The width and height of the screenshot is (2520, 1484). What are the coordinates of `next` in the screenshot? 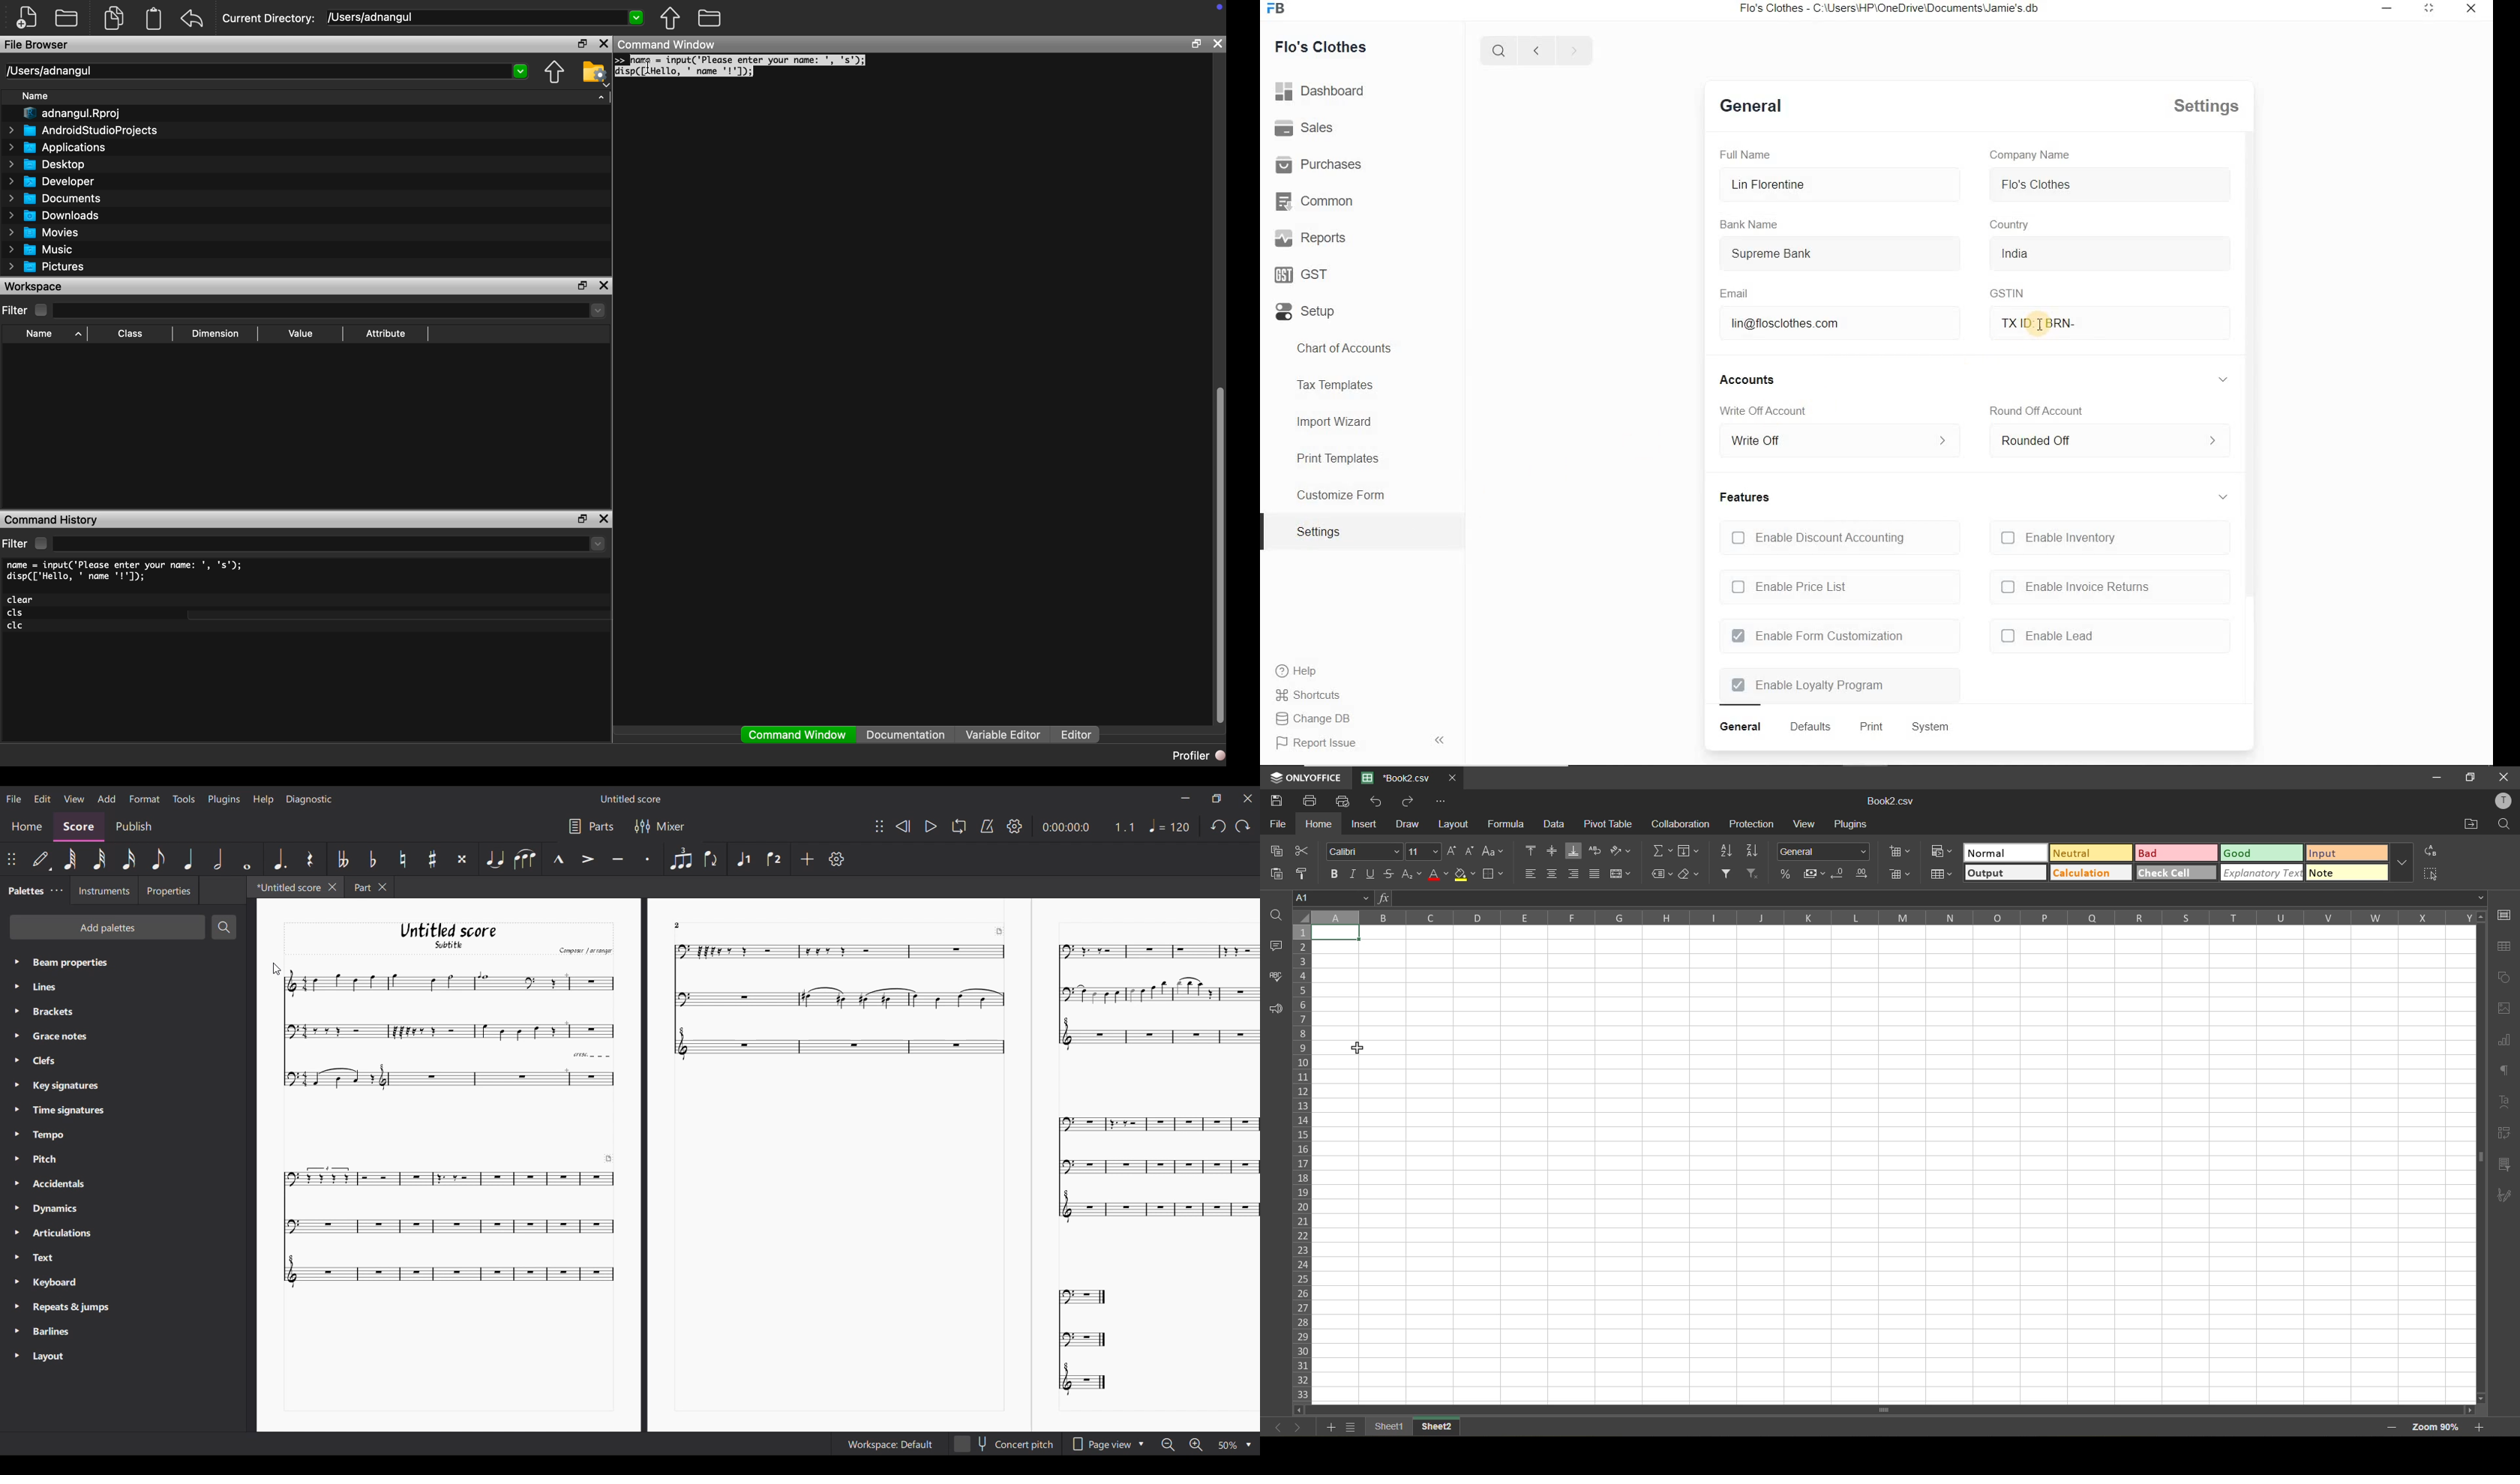 It's located at (1571, 51).